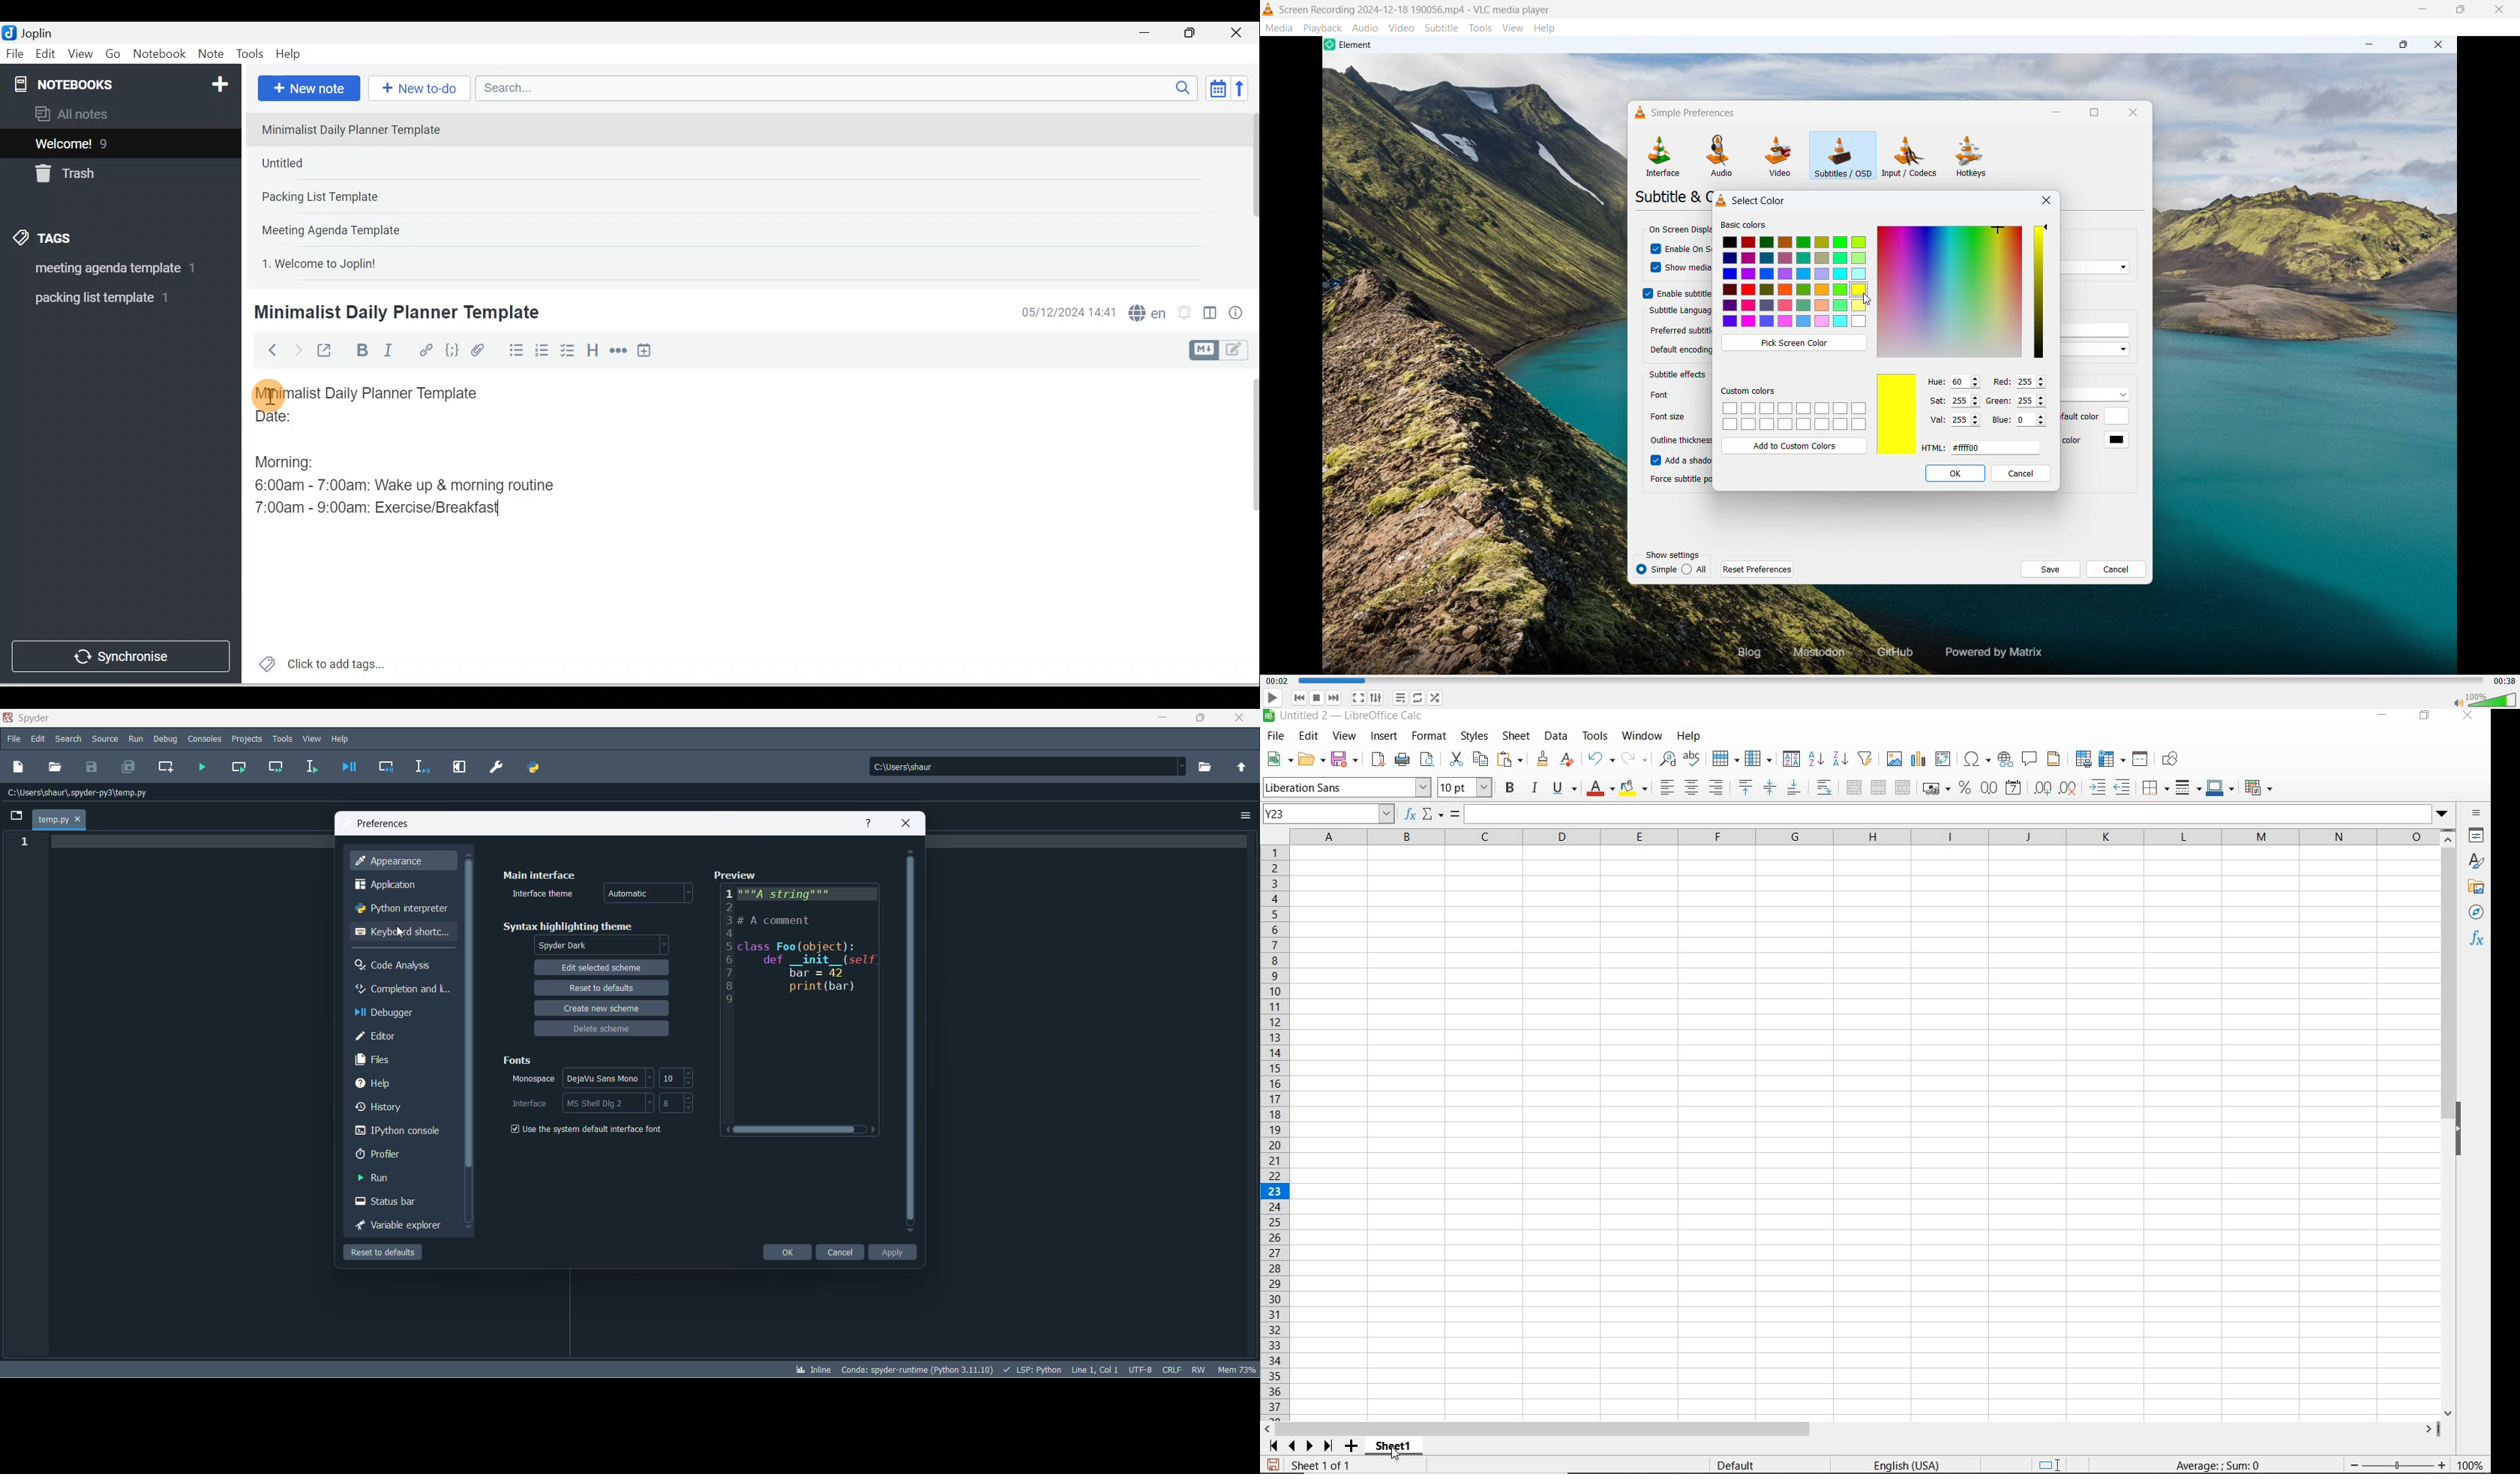  I want to click on simple , so click(1656, 570).